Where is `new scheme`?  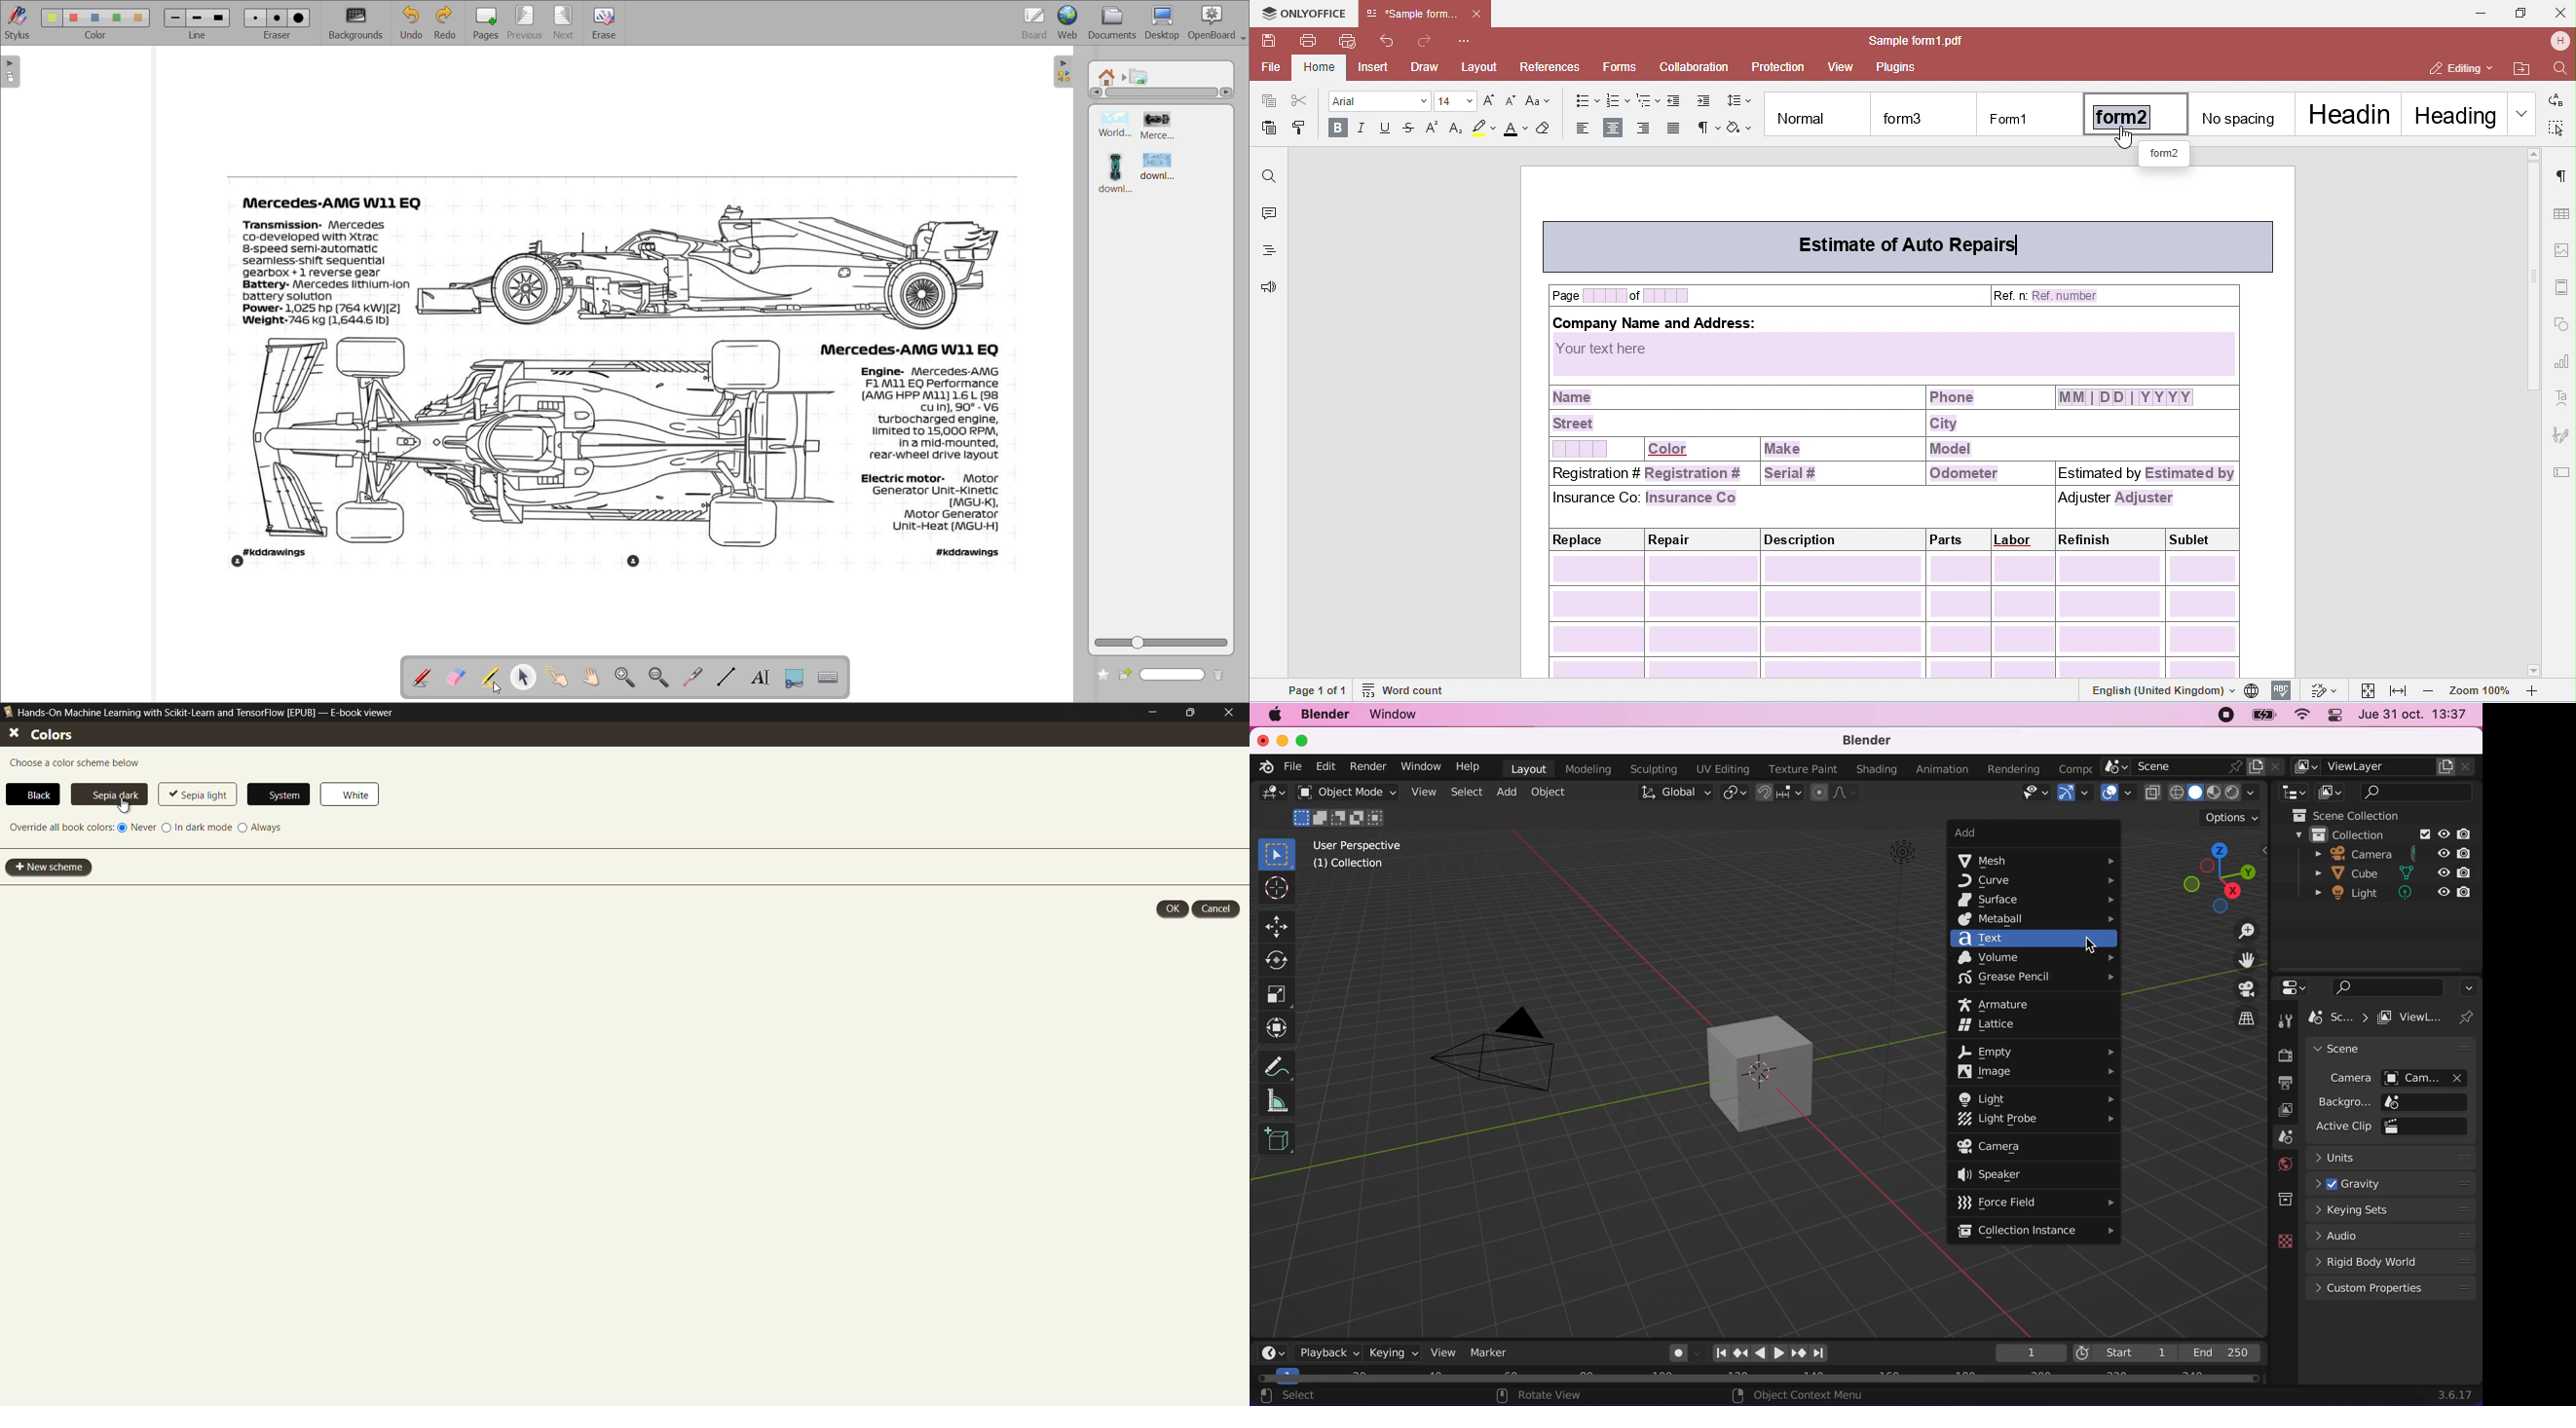 new scheme is located at coordinates (49, 868).